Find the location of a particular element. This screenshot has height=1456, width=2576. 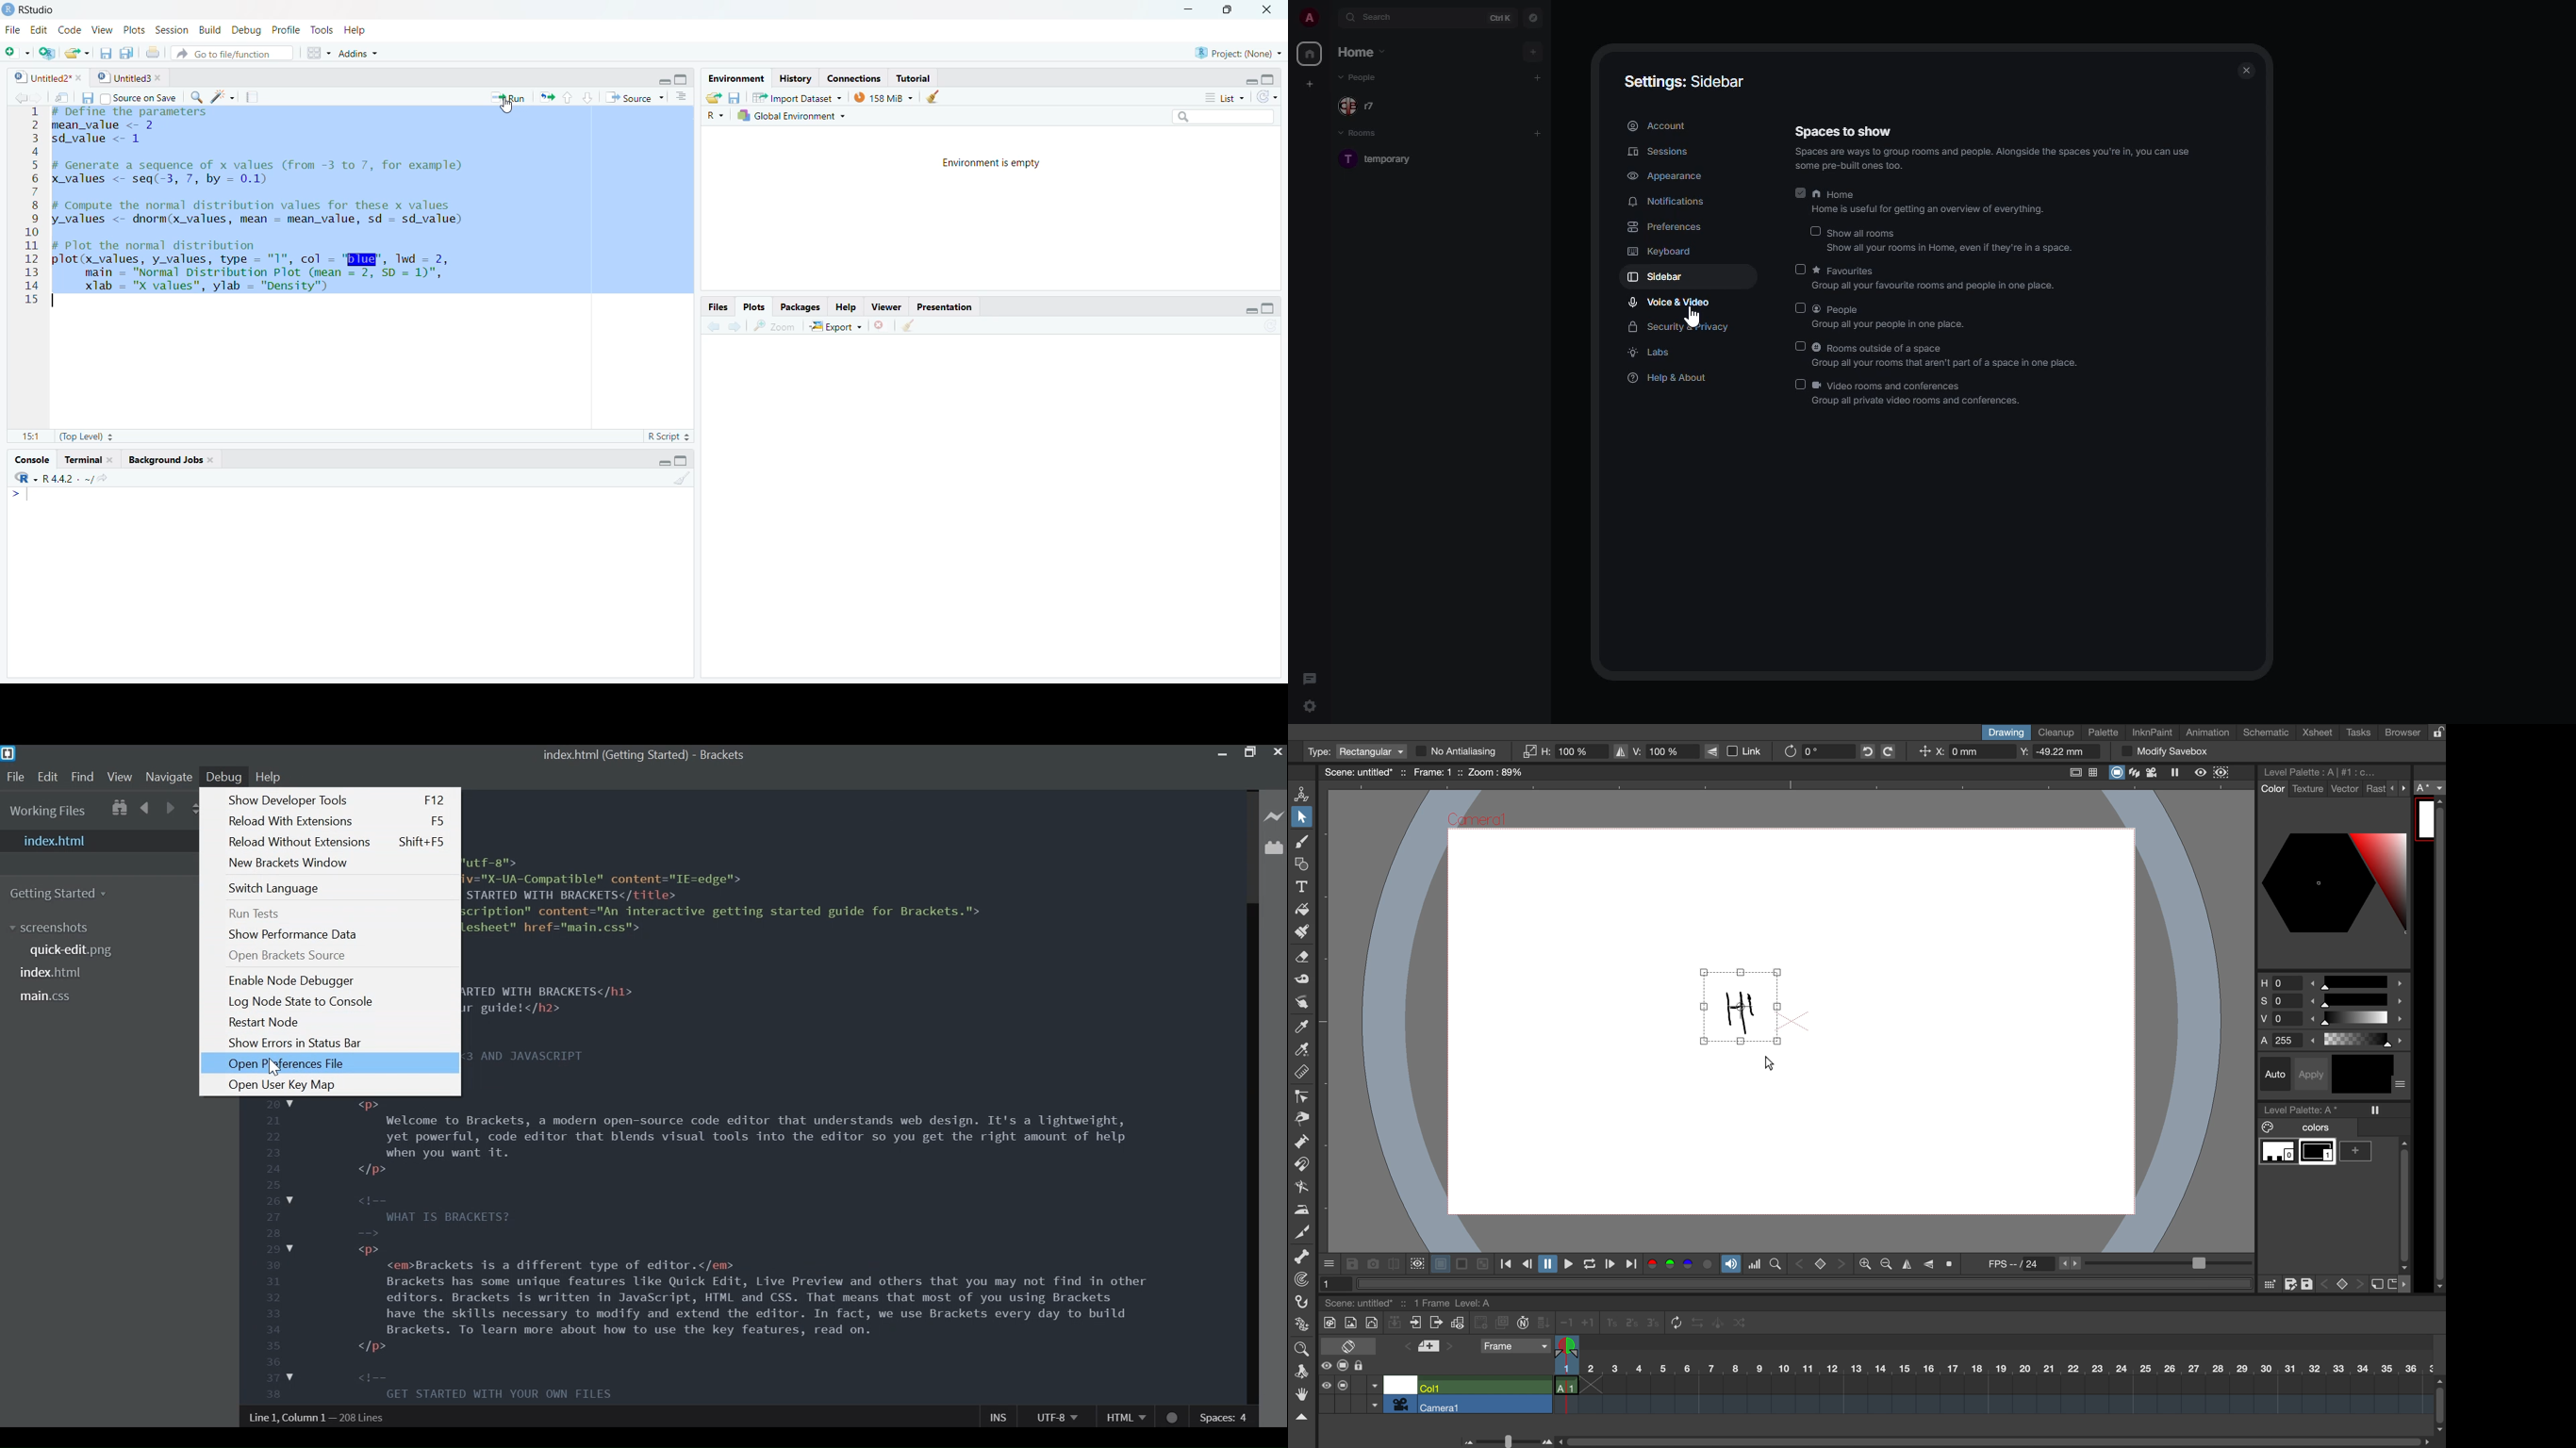

Restore is located at coordinates (1252, 754).